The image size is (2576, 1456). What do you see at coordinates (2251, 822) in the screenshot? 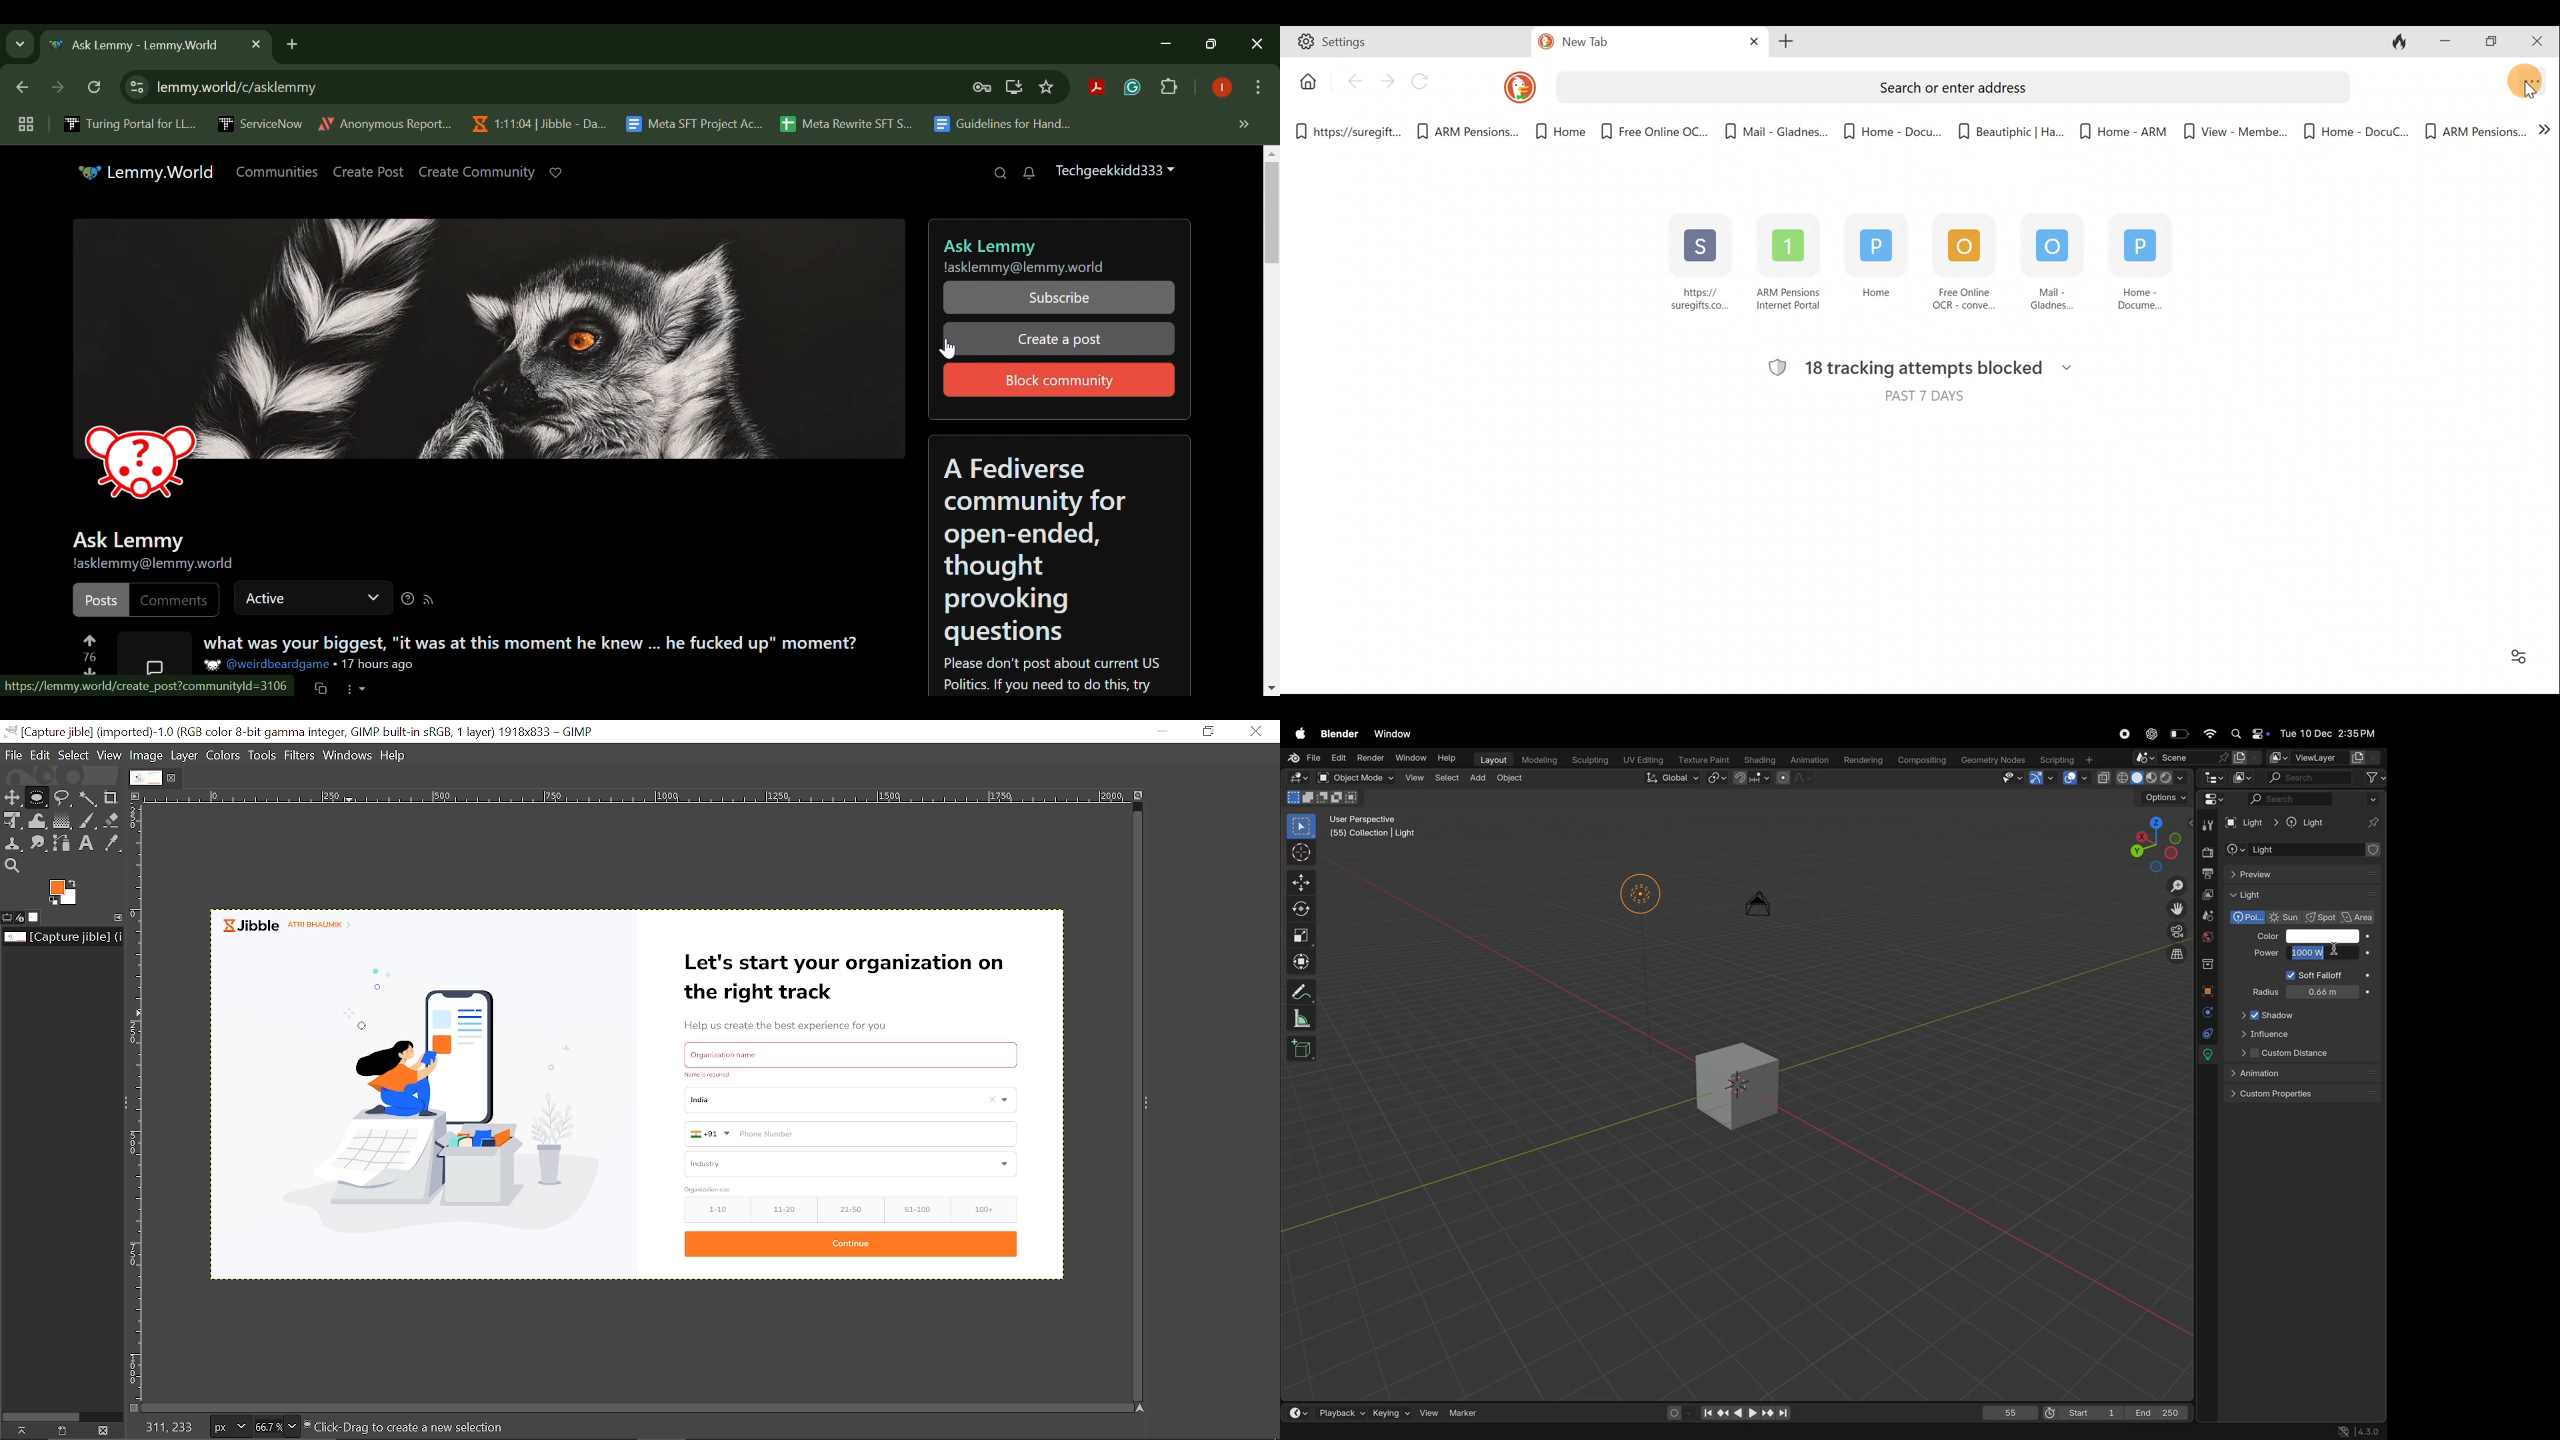
I see `Light` at bounding box center [2251, 822].